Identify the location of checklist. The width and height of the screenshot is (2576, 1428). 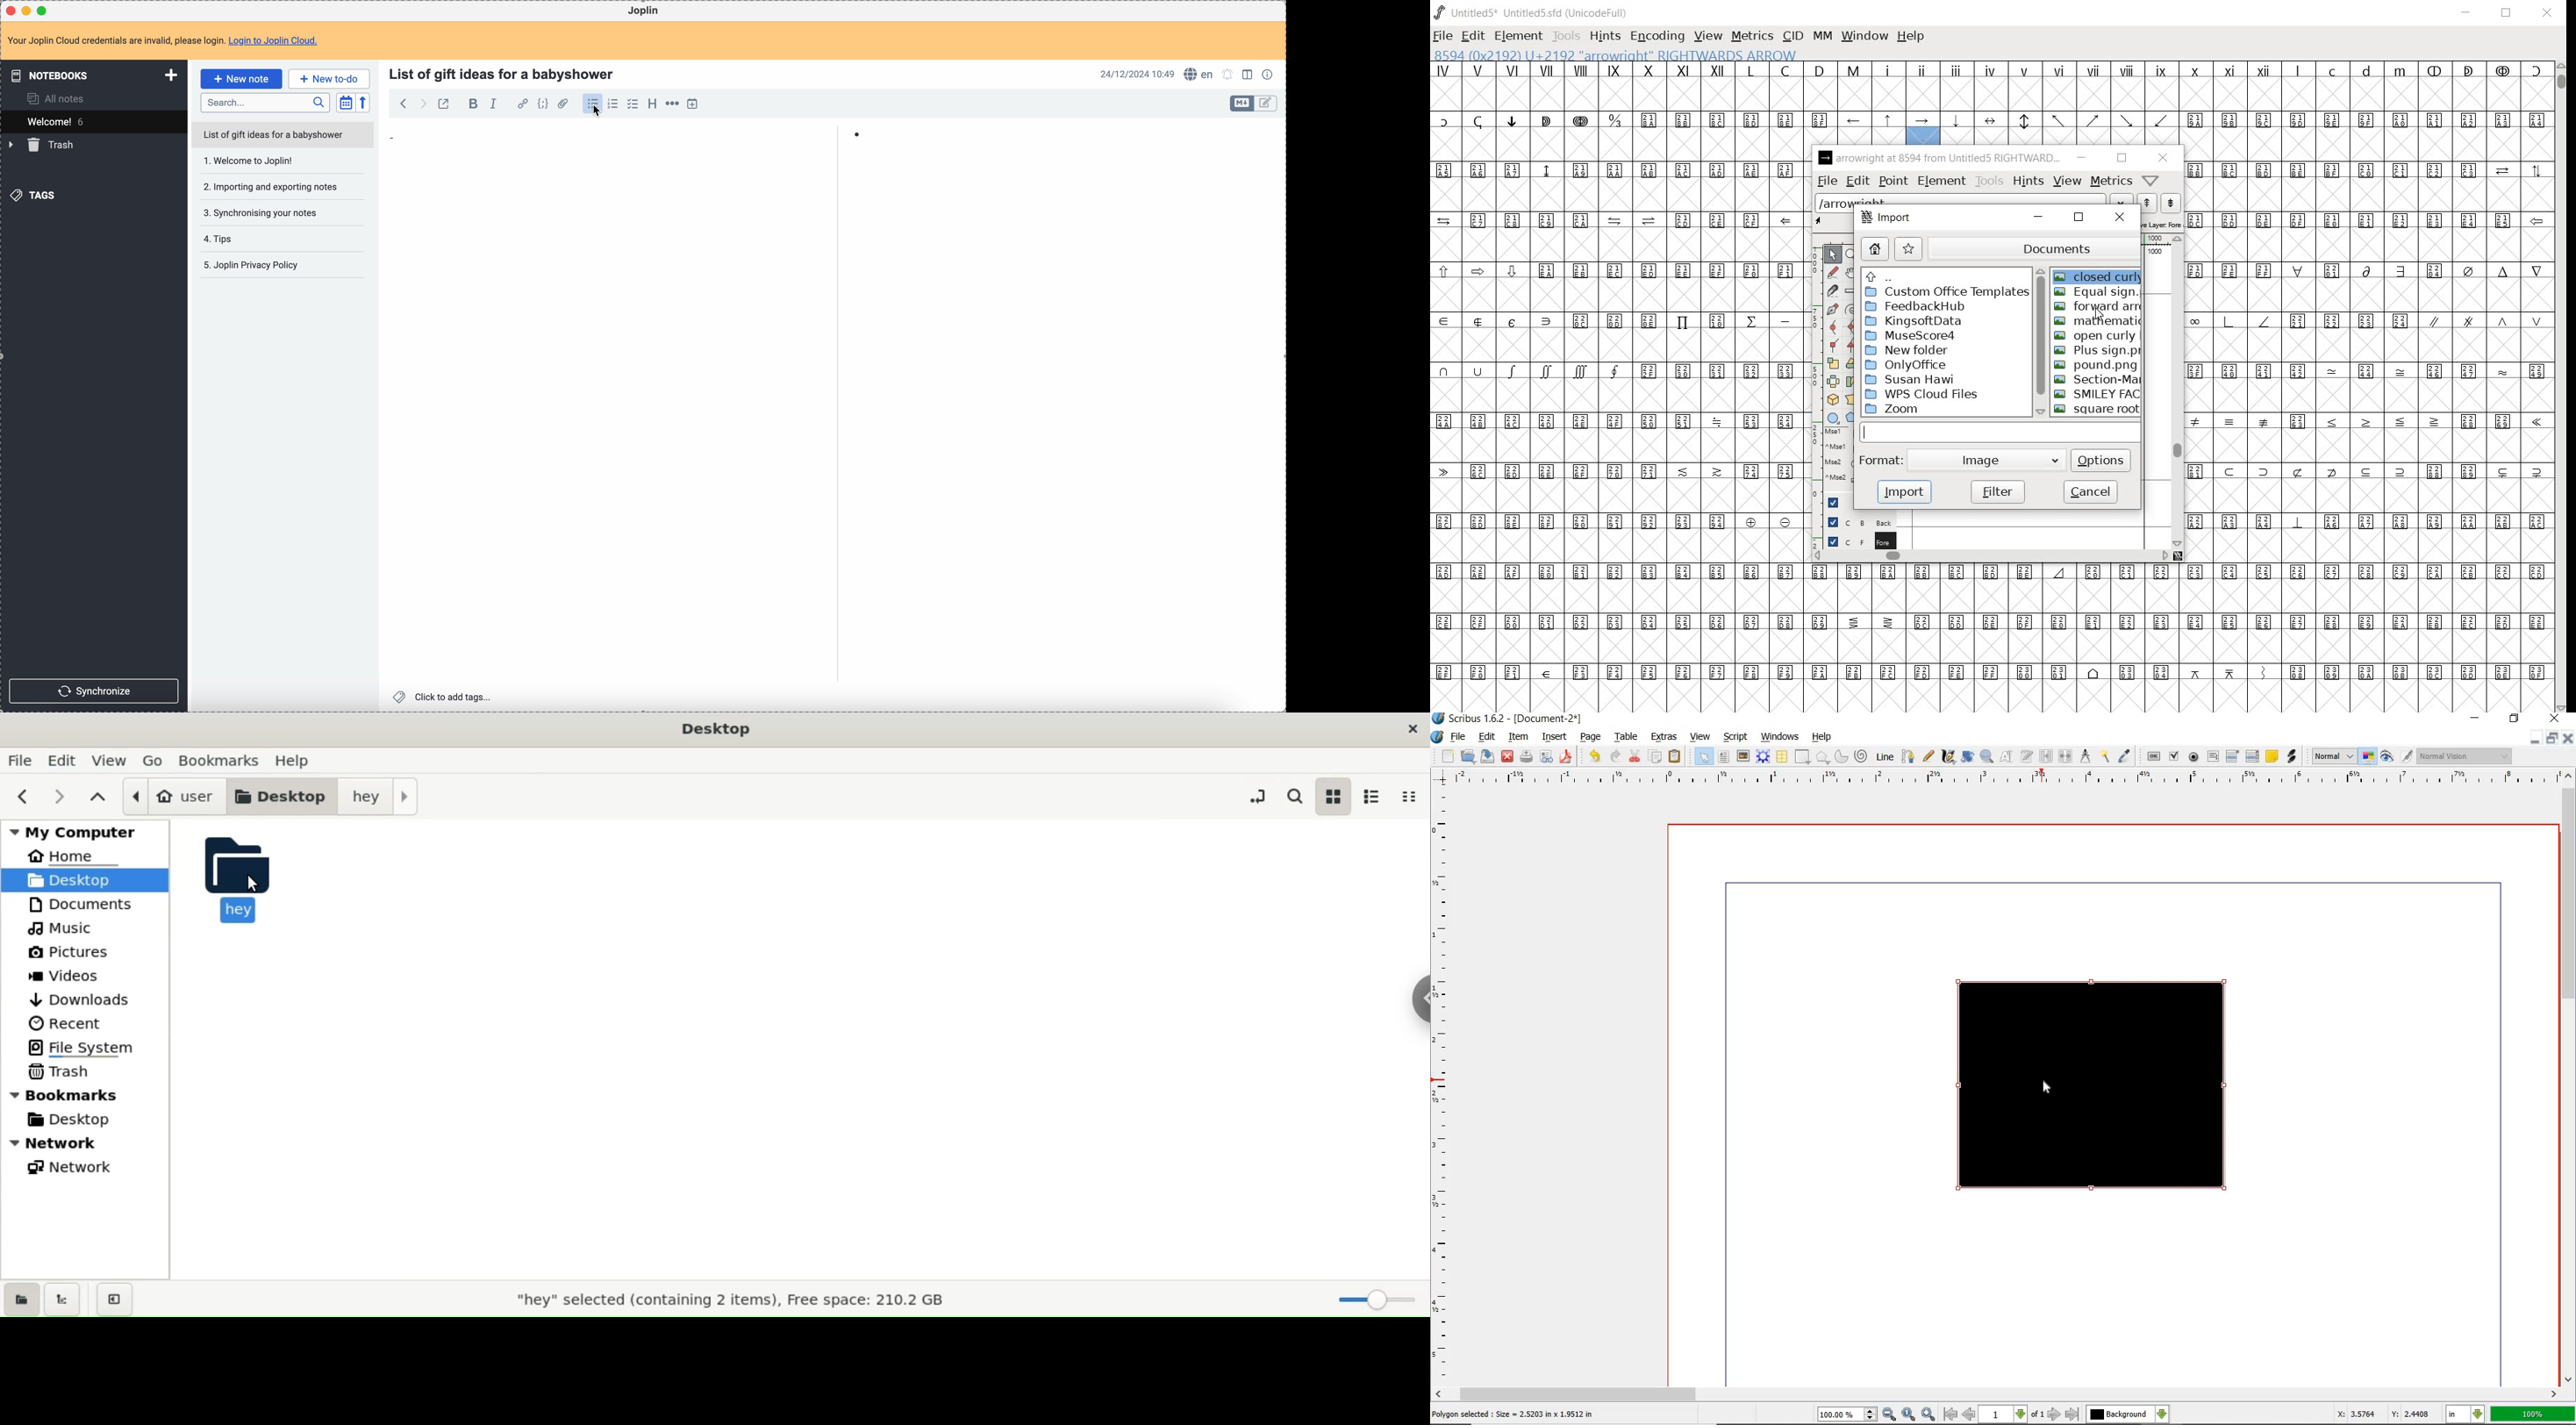
(633, 104).